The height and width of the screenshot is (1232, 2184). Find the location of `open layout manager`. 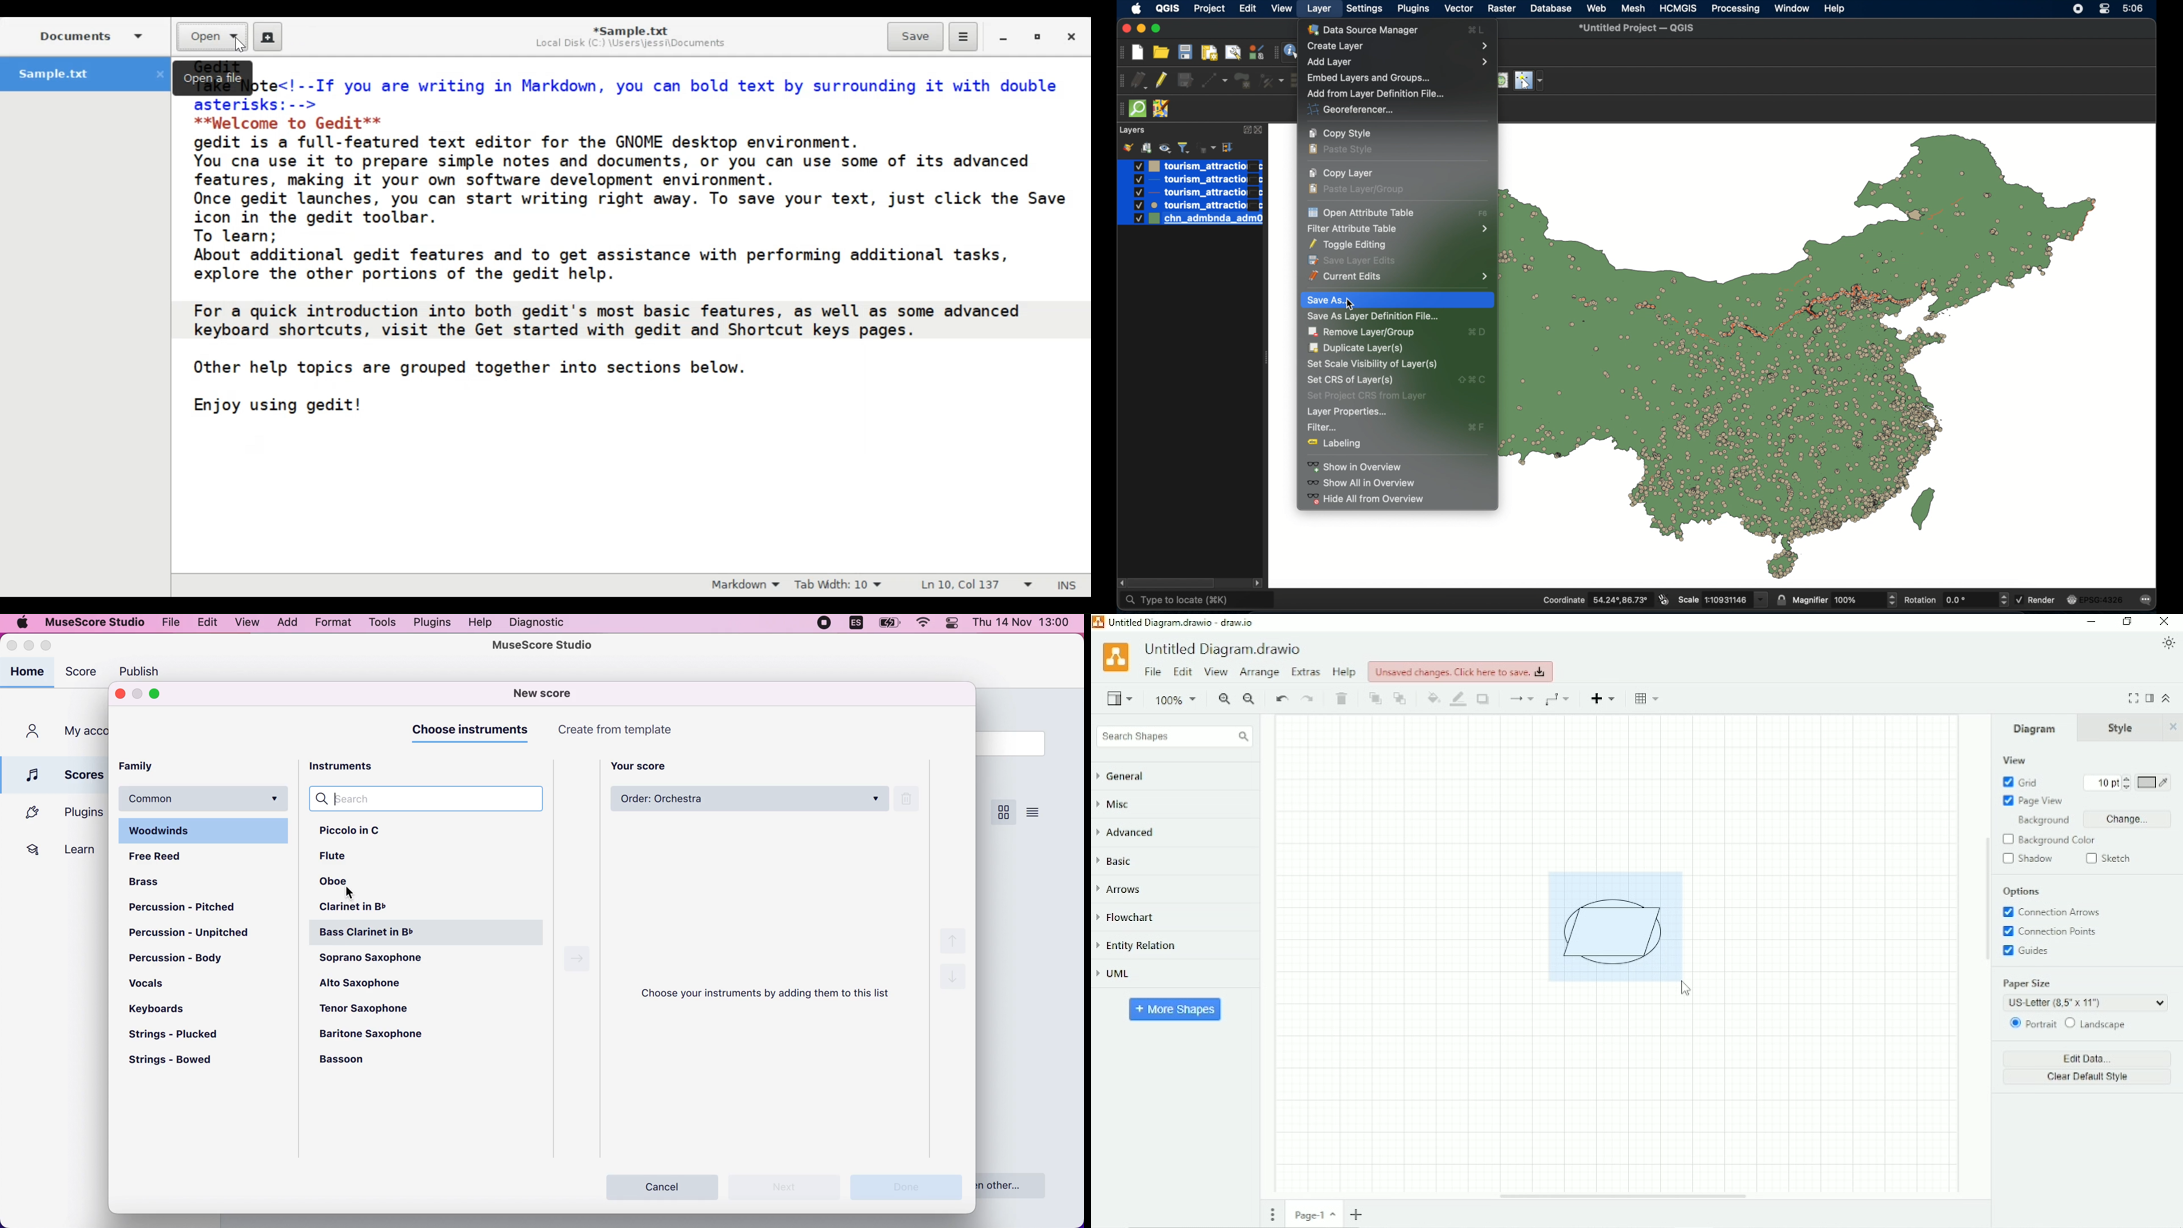

open layout manager is located at coordinates (1234, 52).